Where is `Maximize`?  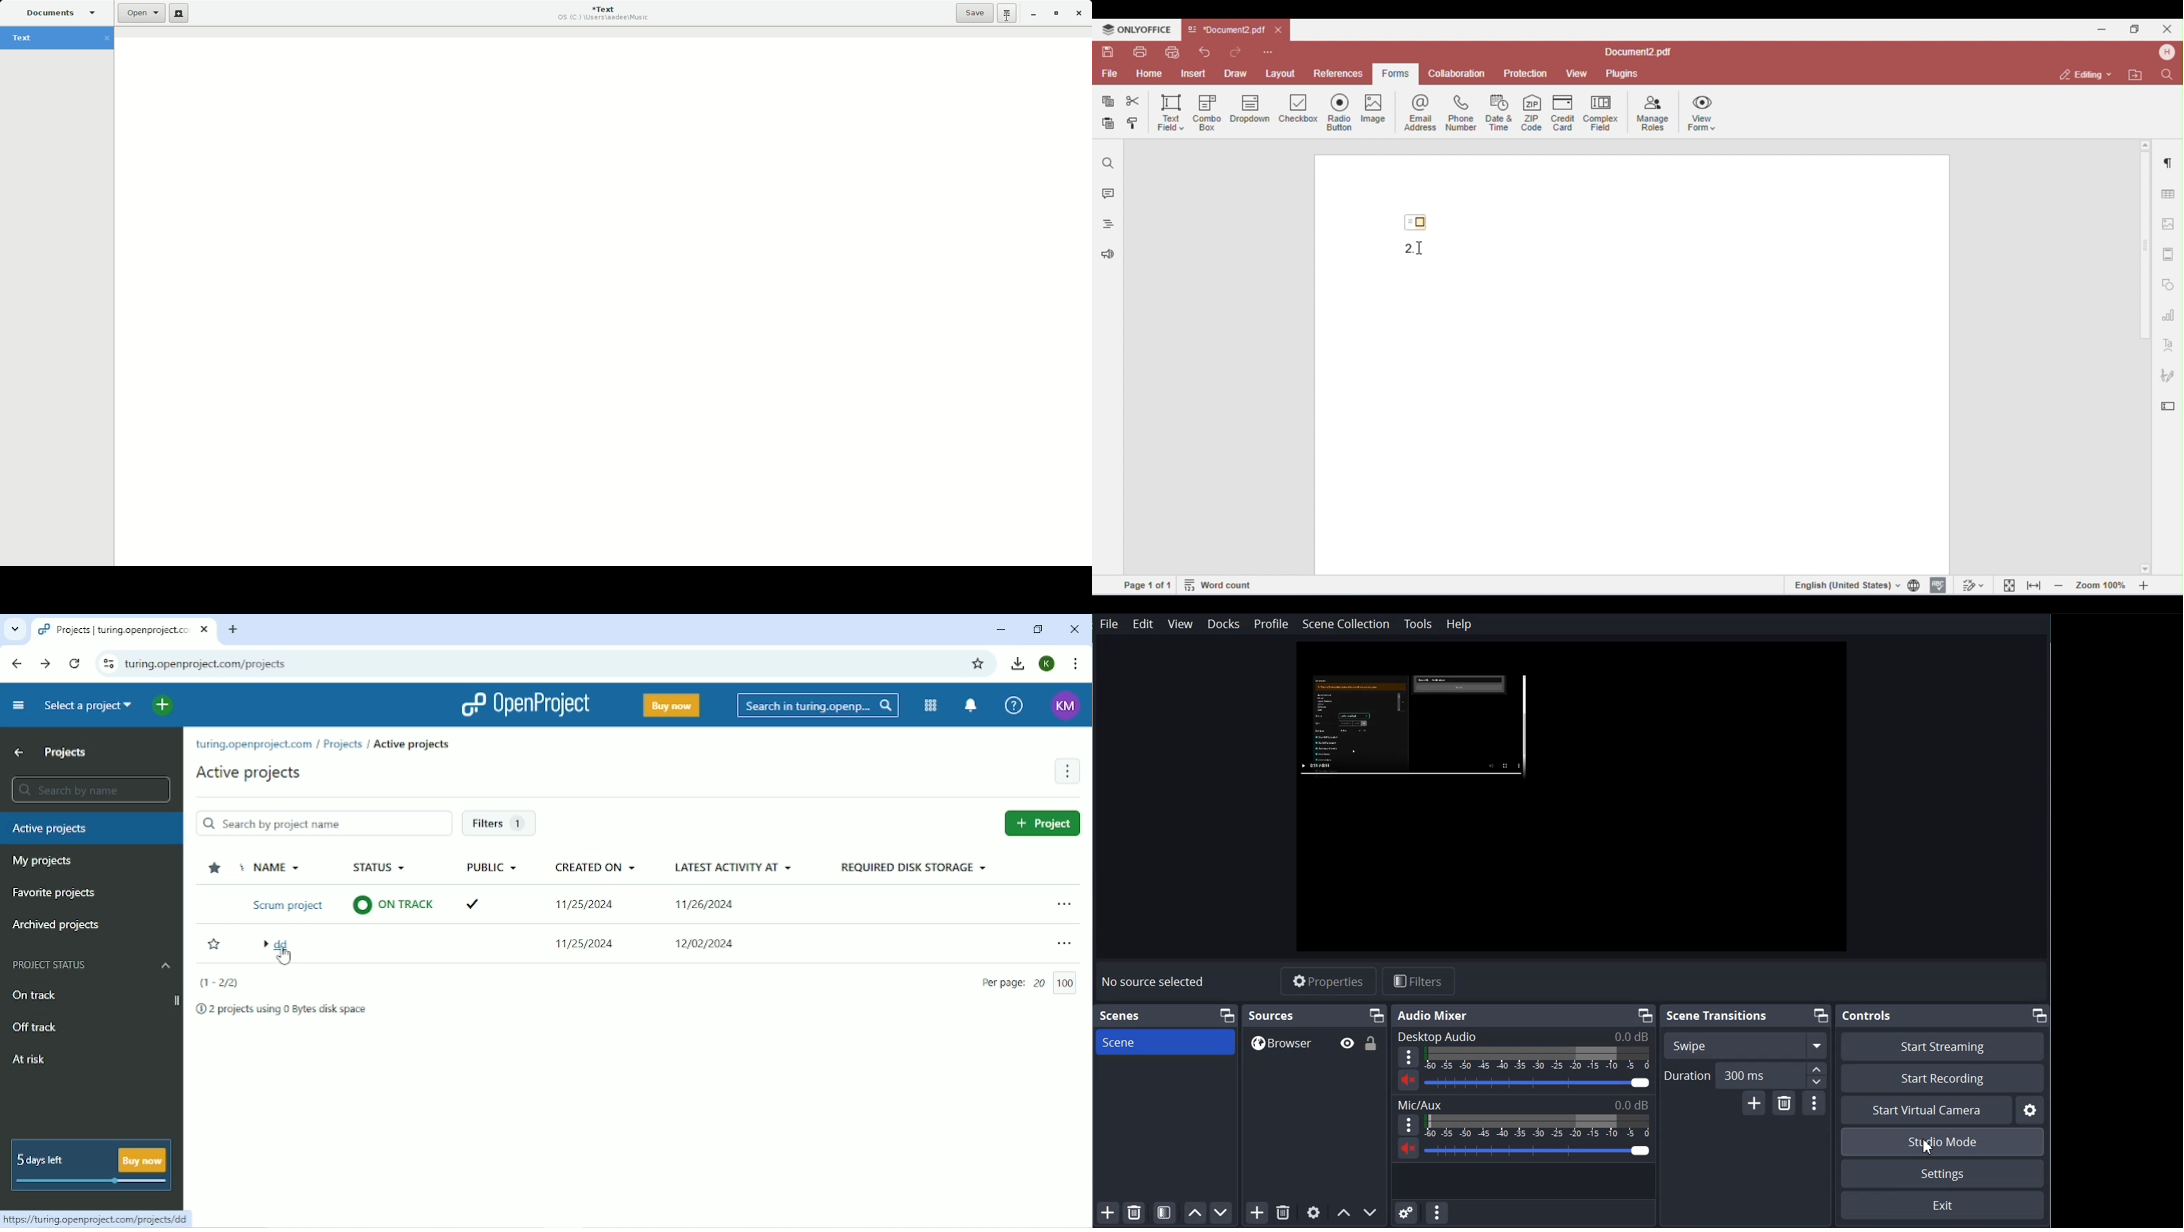
Maximize is located at coordinates (1226, 1016).